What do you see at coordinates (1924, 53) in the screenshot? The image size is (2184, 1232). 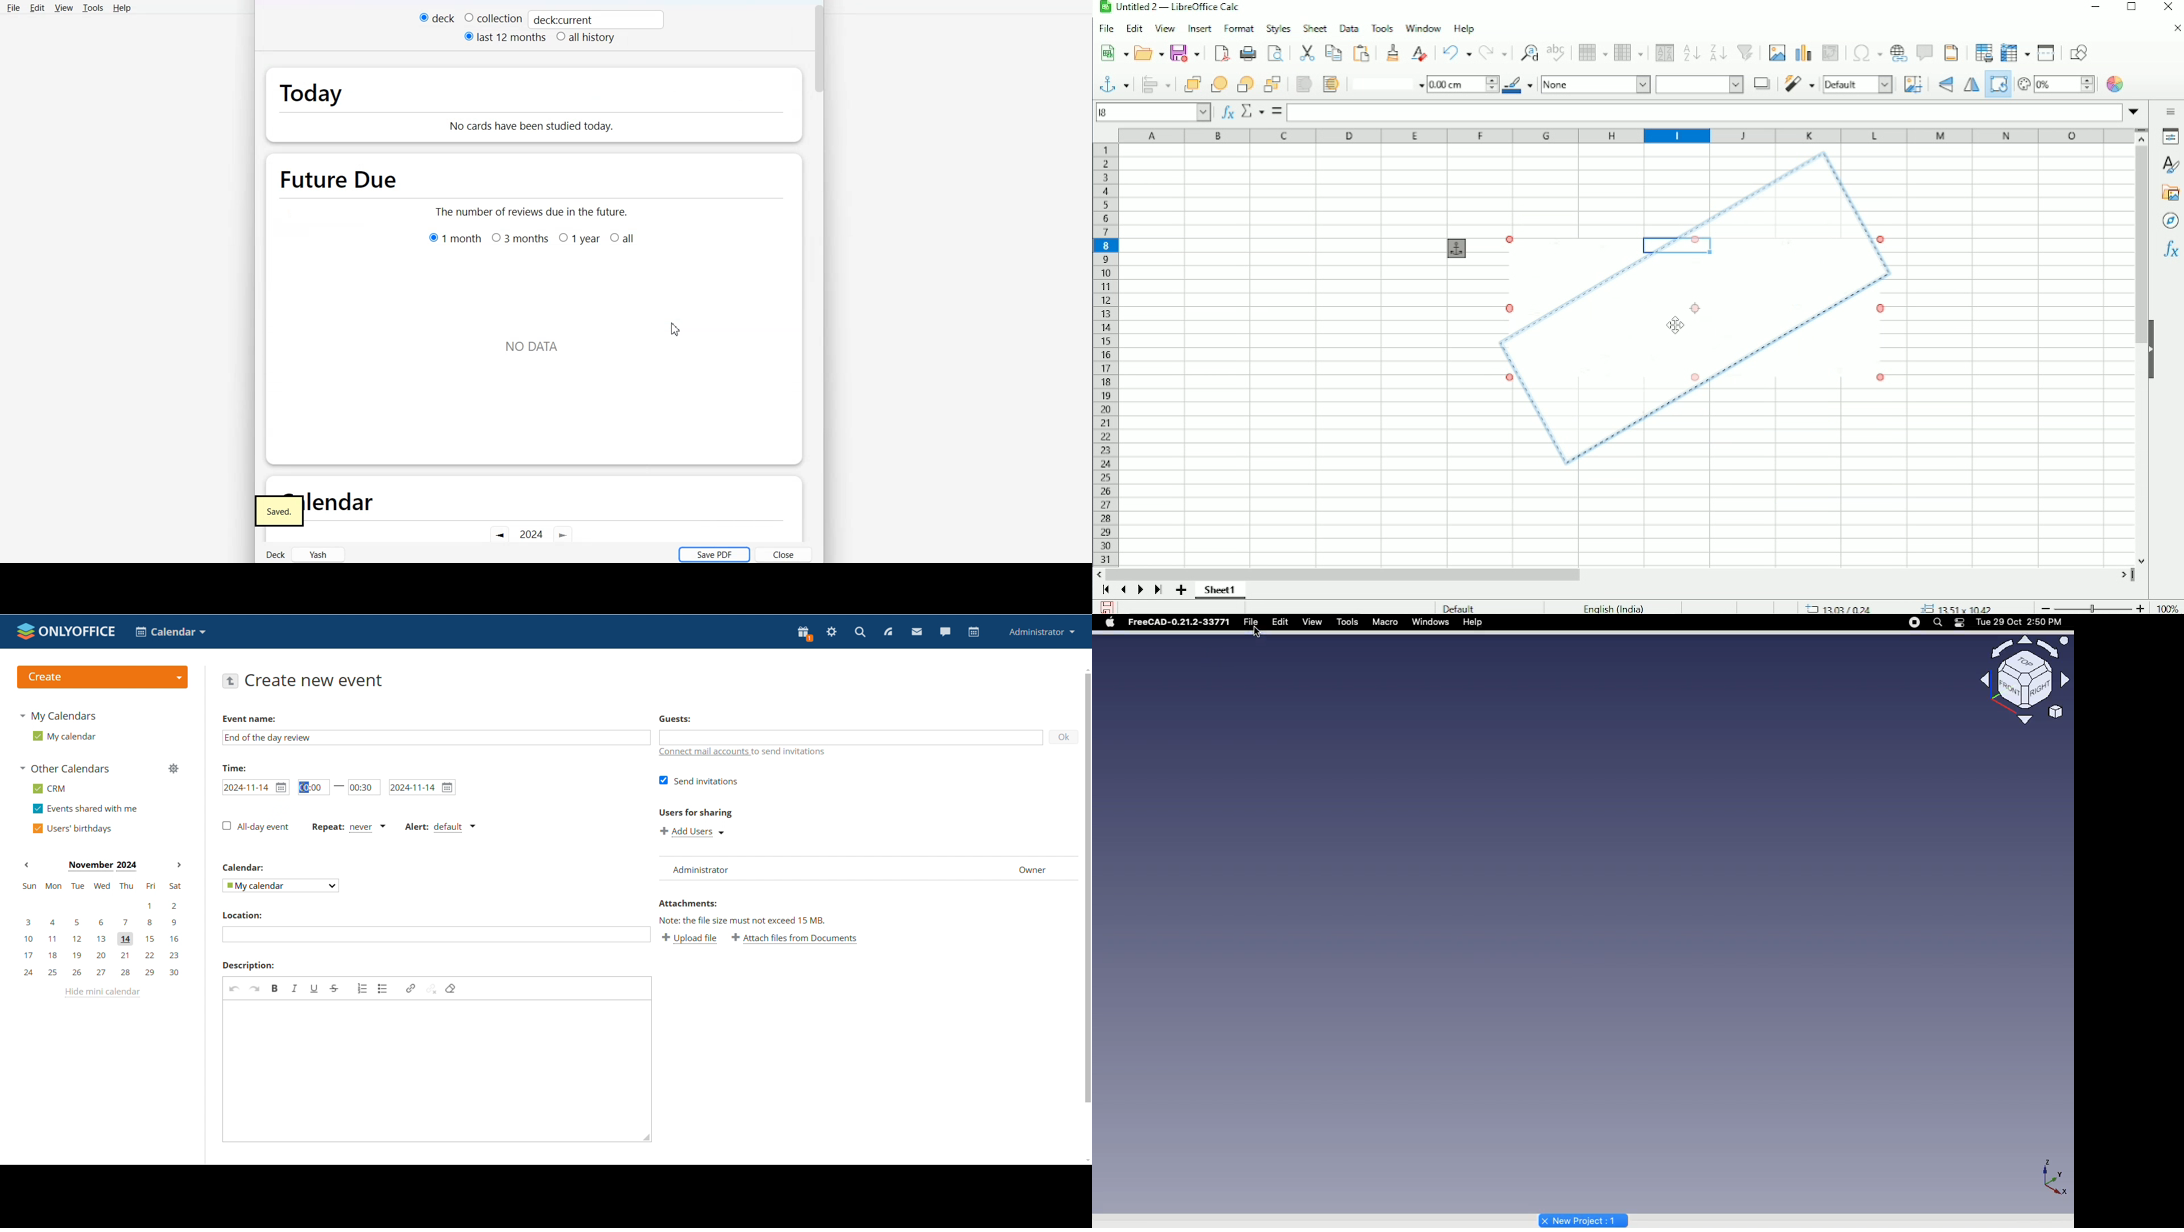 I see `Insert comment` at bounding box center [1924, 53].